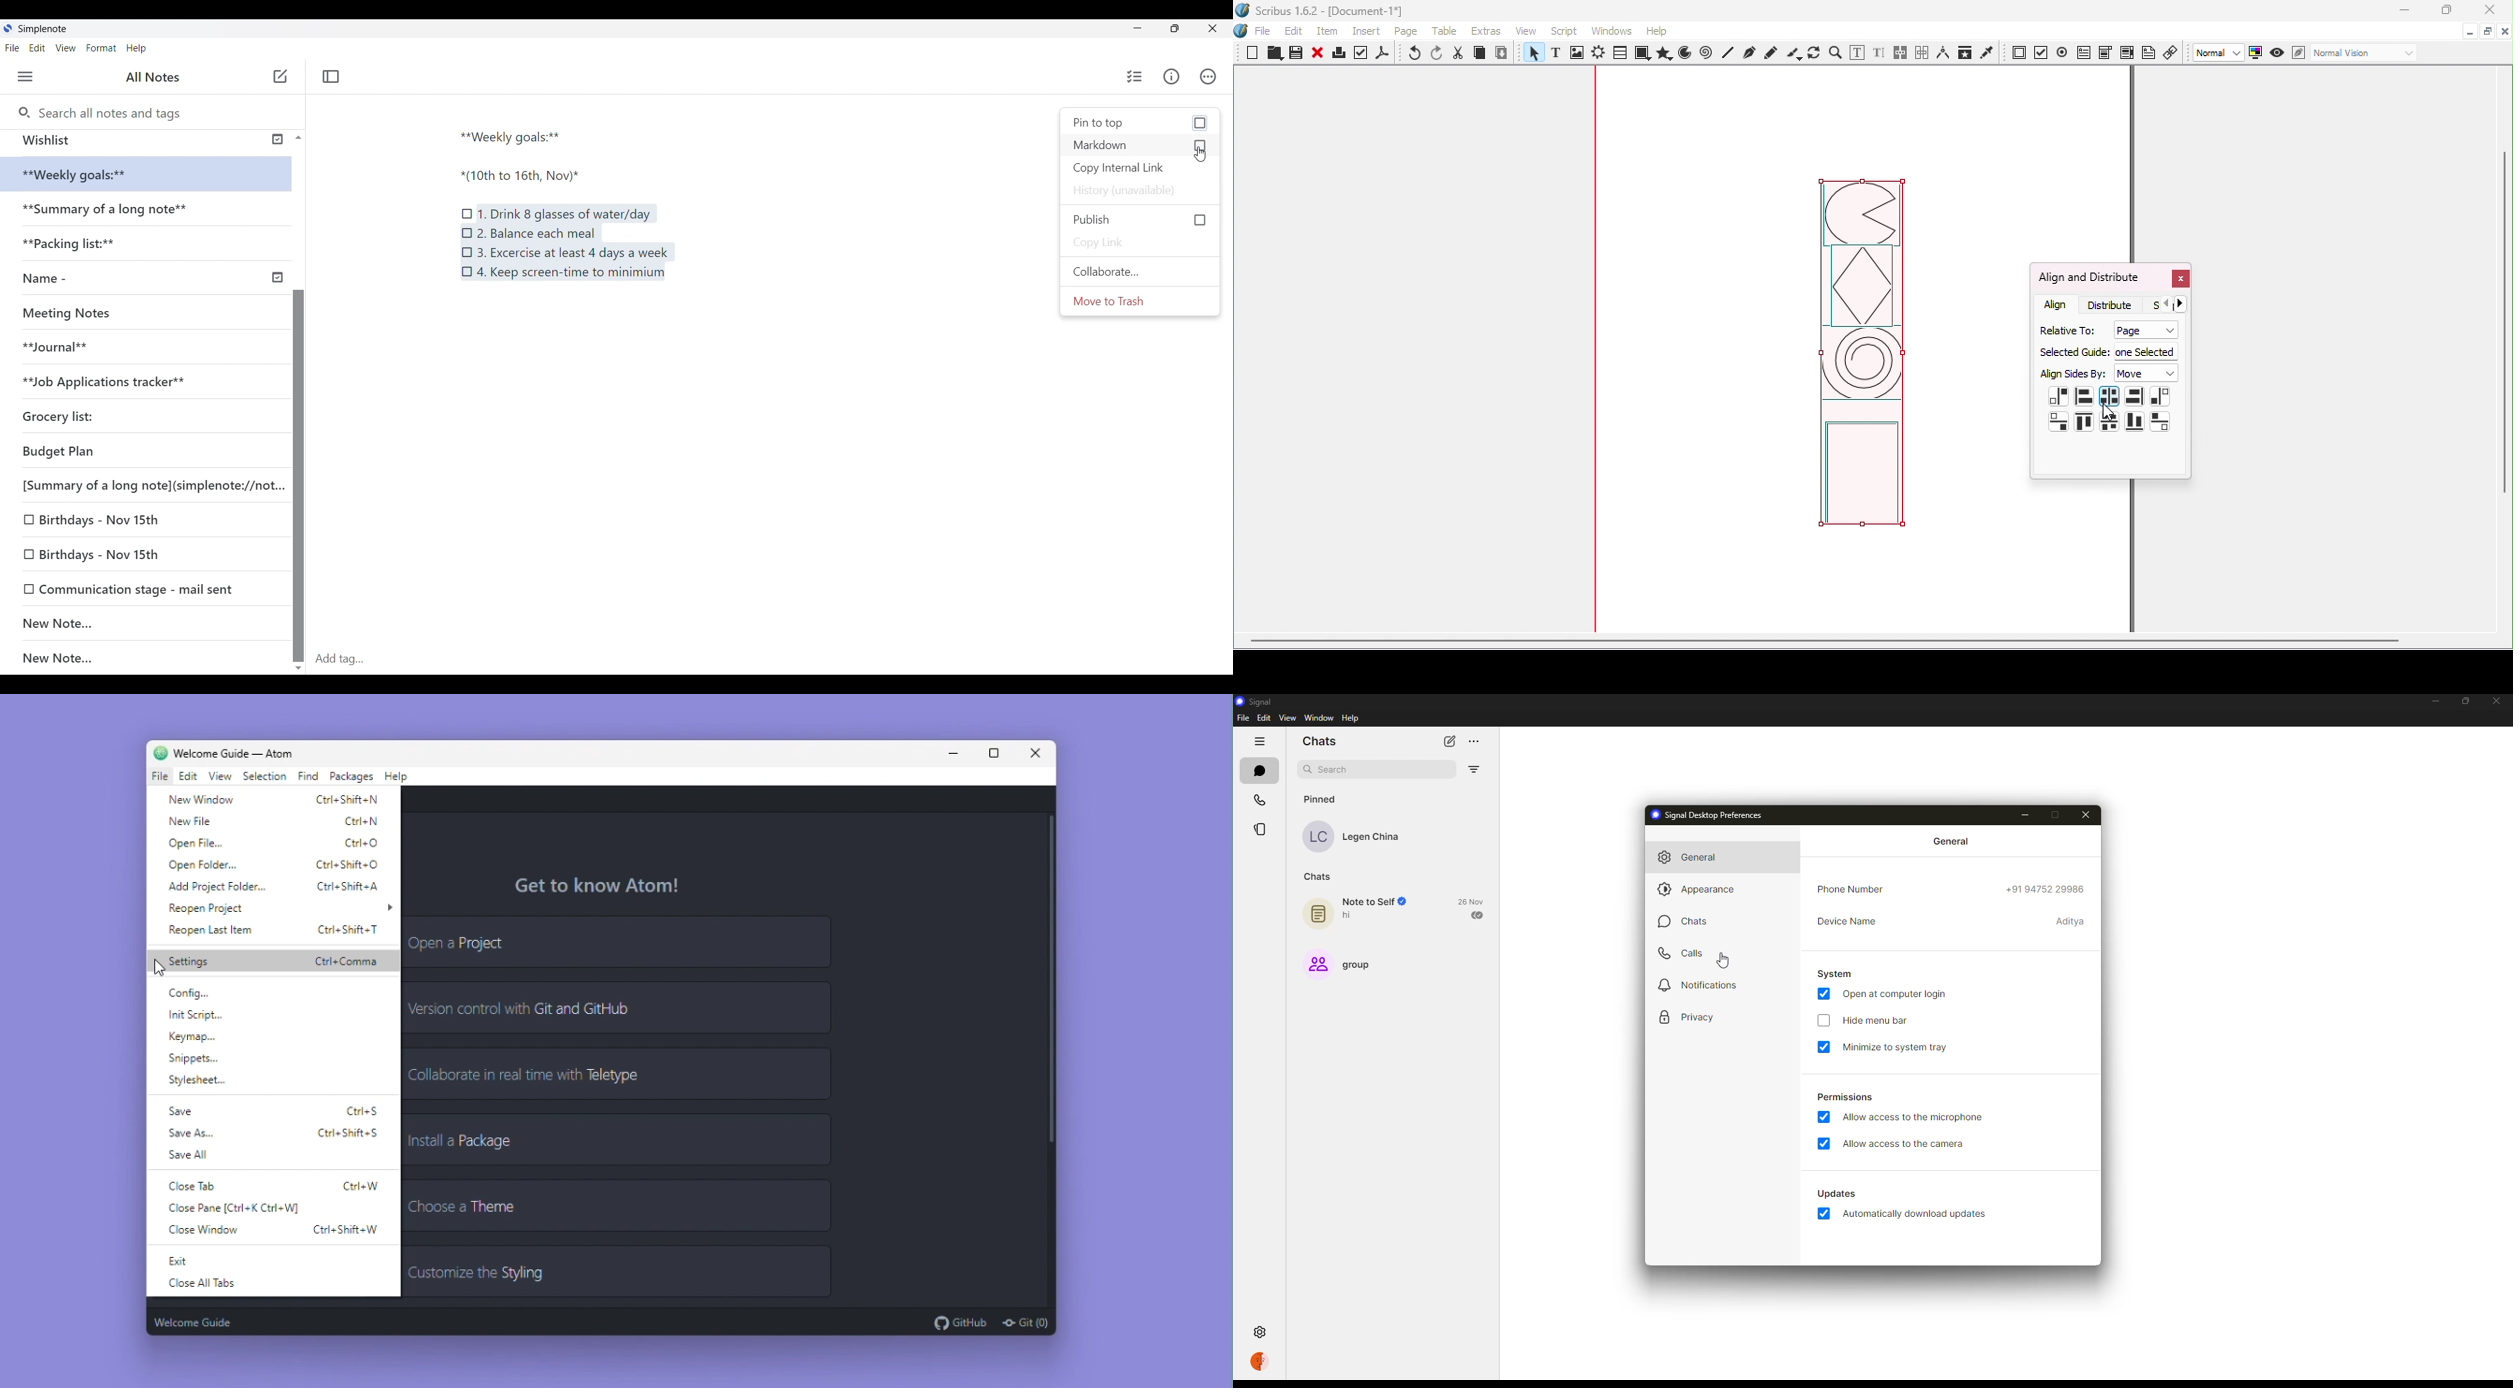  I want to click on Copy item properties, so click(1964, 52).